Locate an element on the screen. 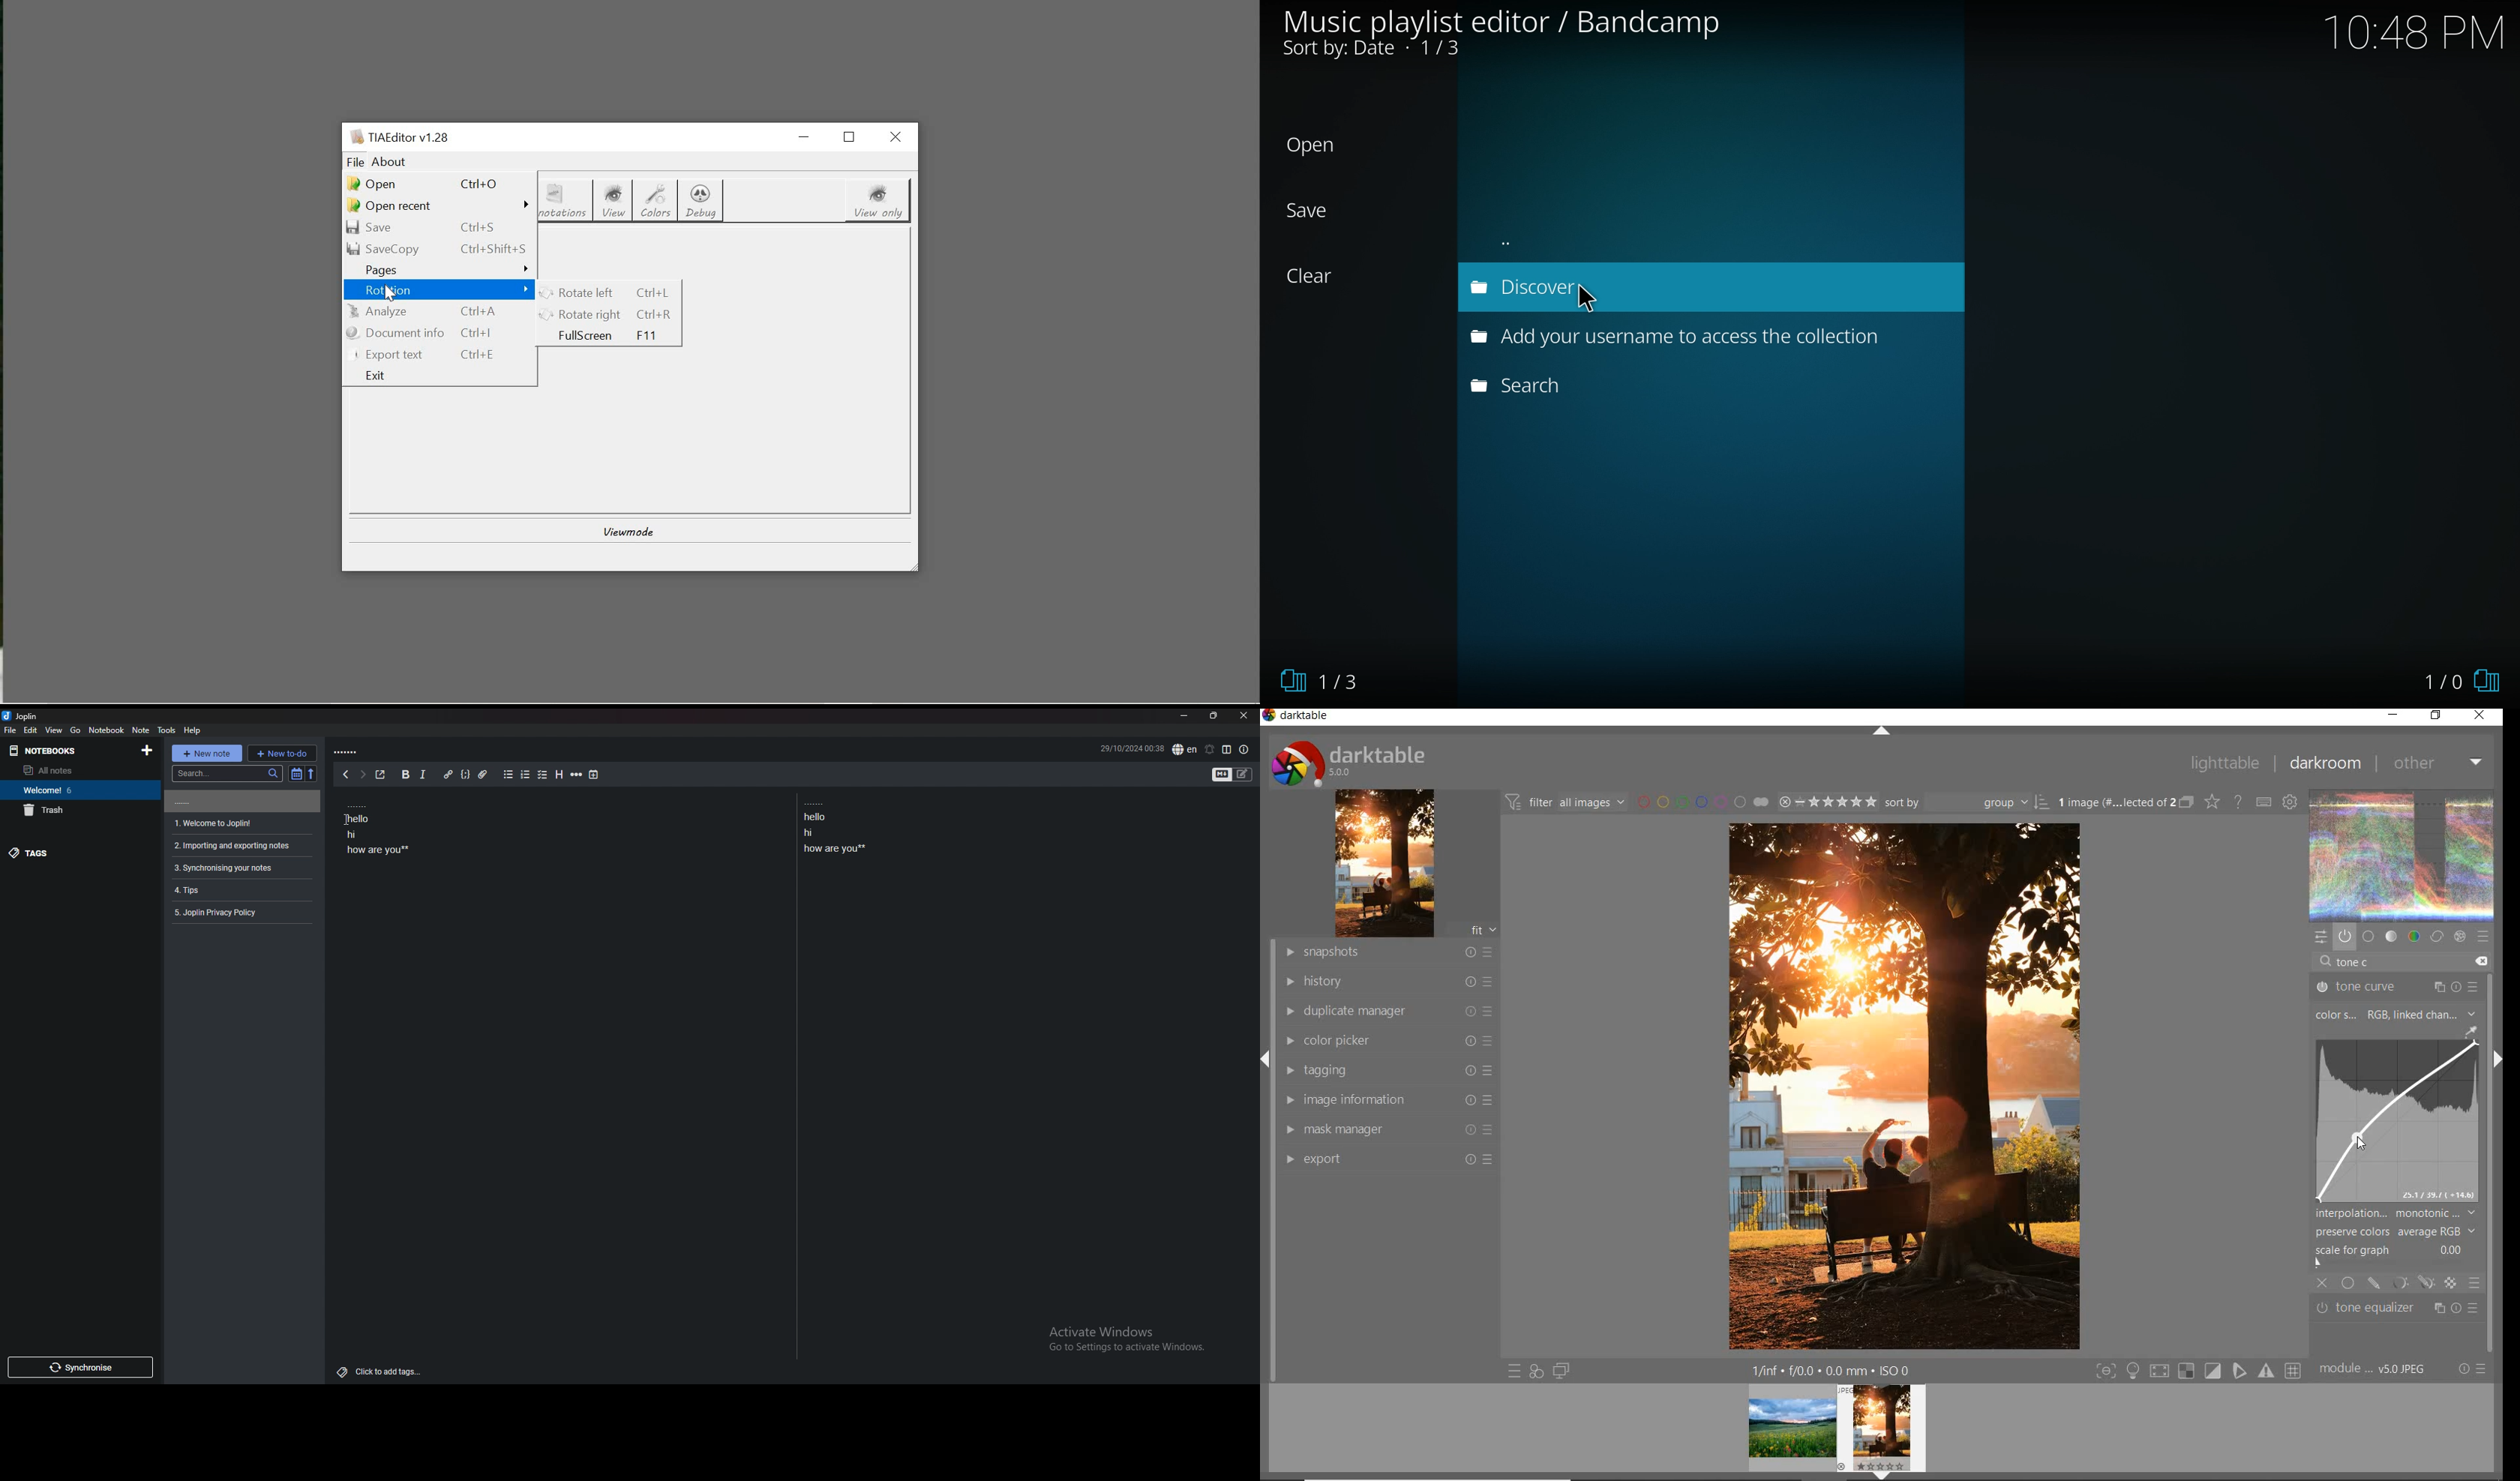 The height and width of the screenshot is (1484, 2520). note text is located at coordinates (376, 826).